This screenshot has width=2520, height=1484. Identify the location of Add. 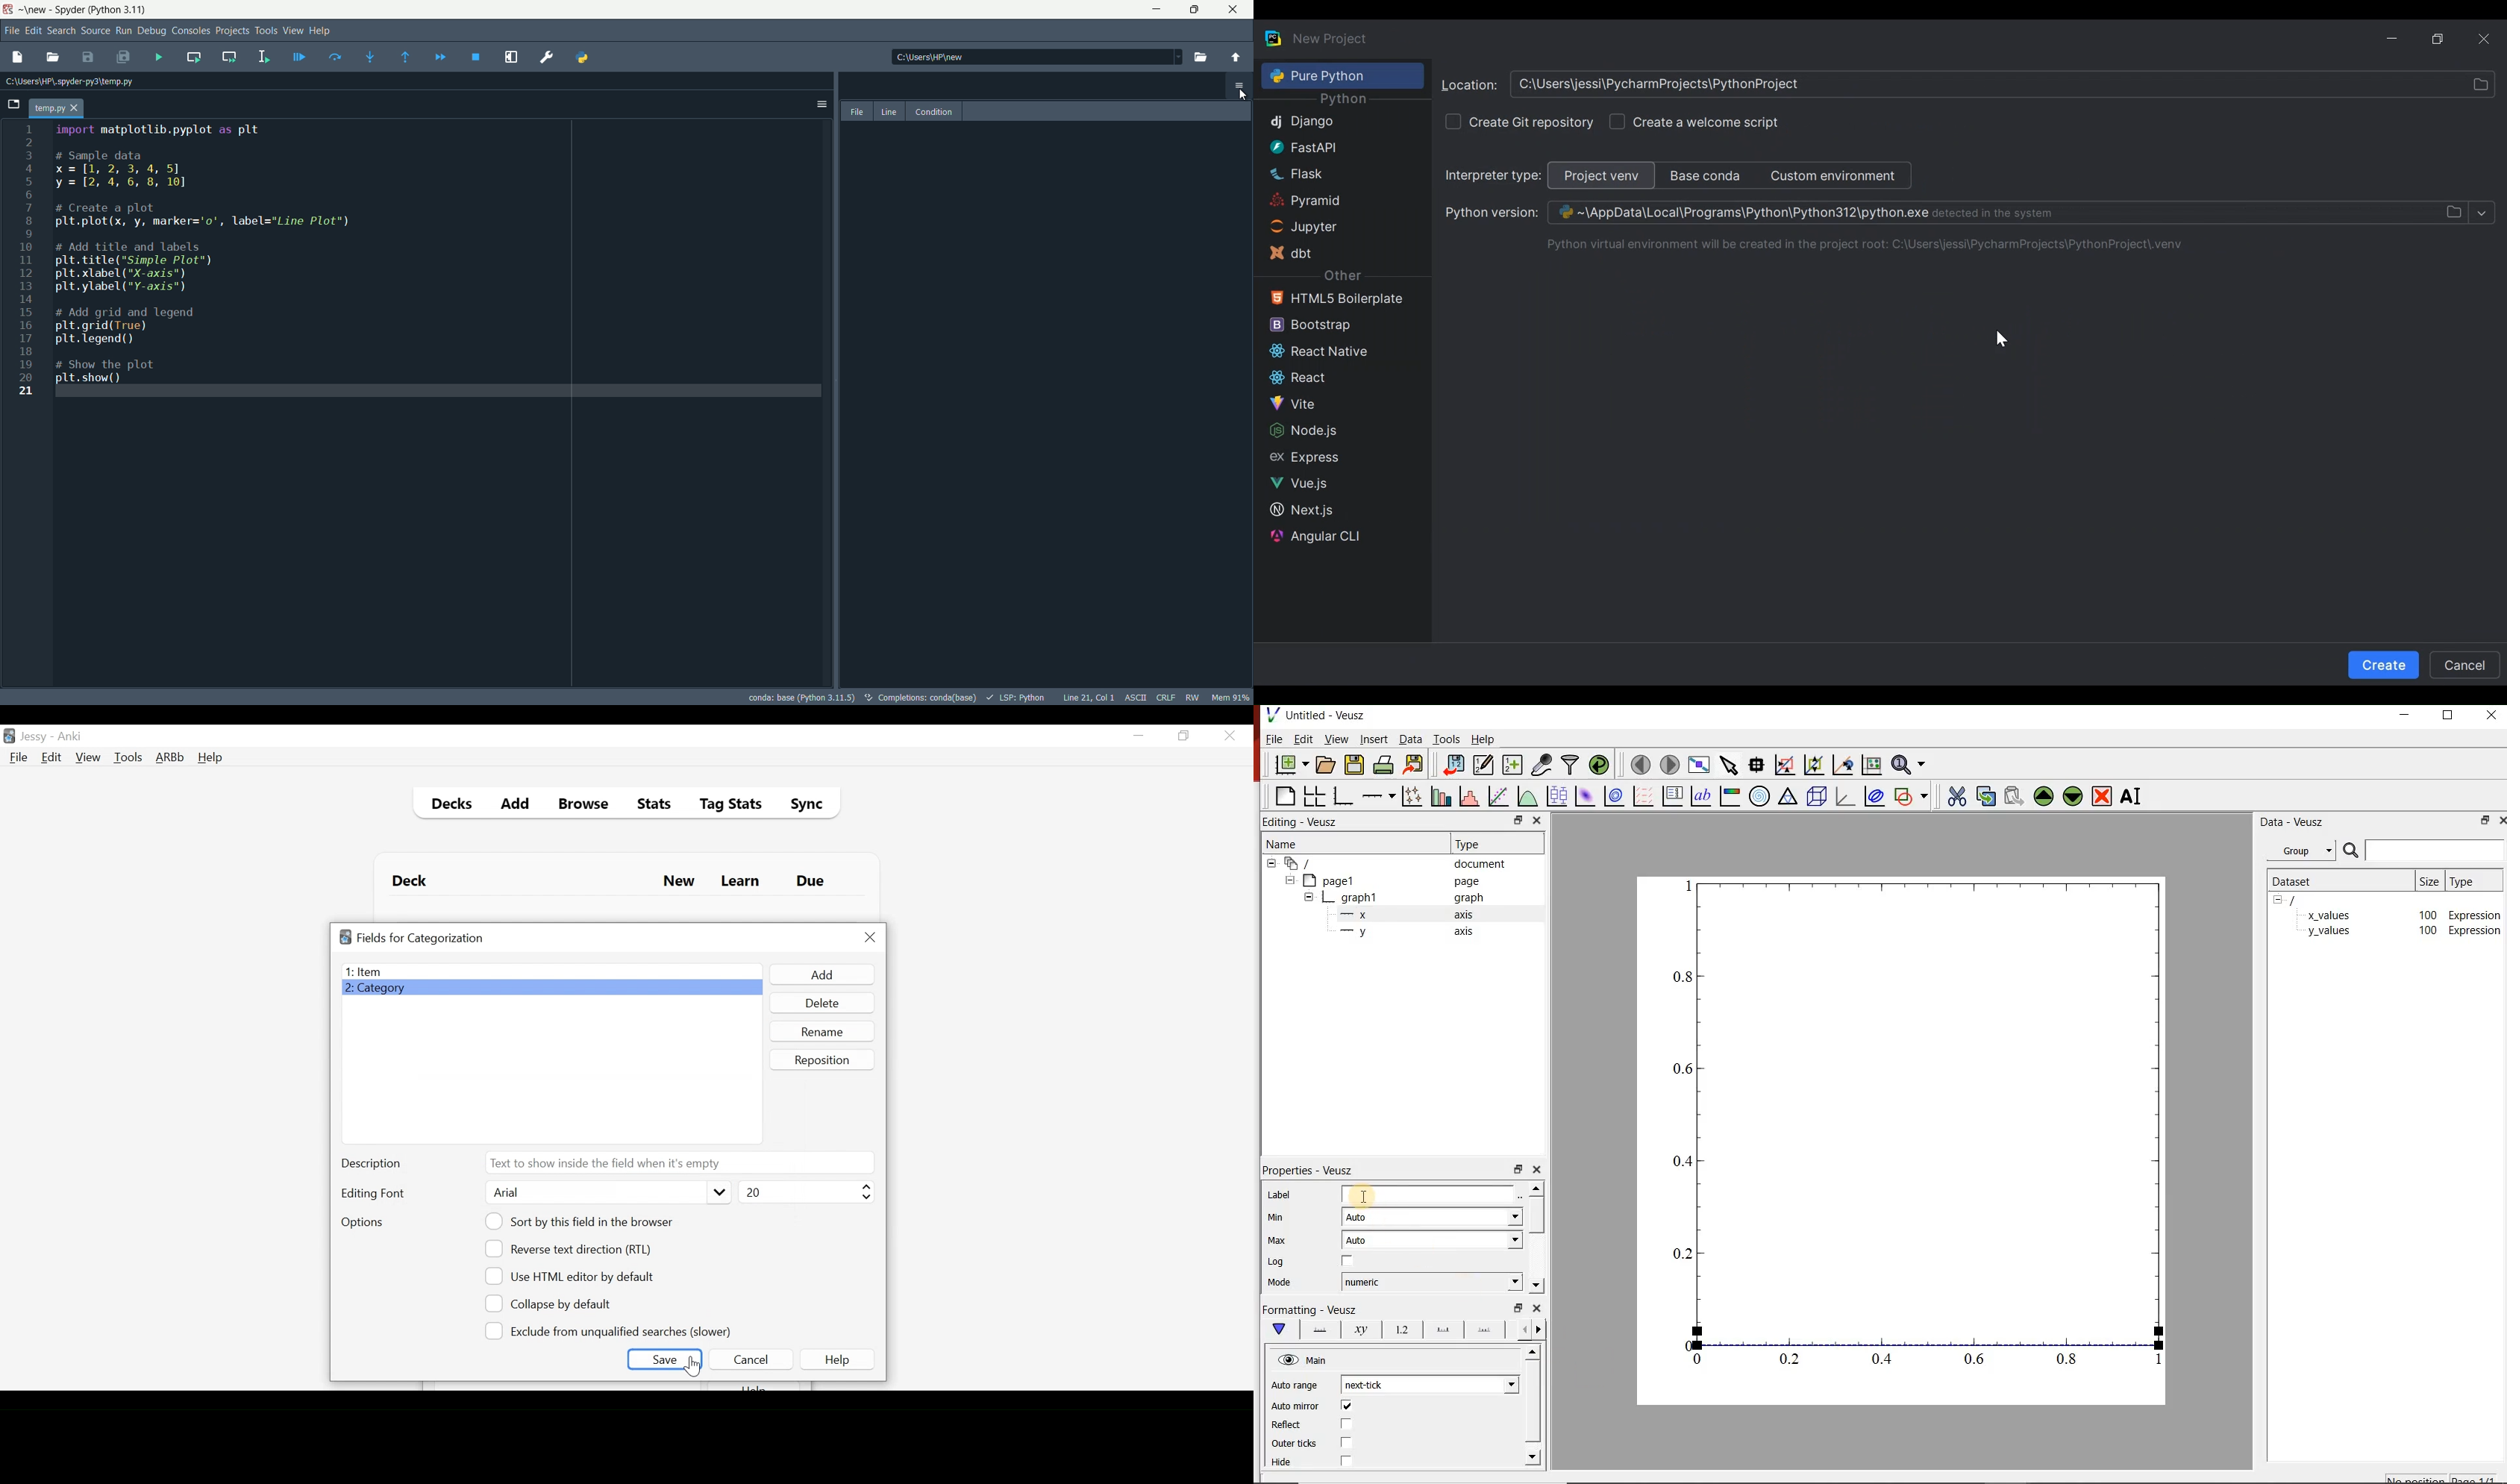
(516, 806).